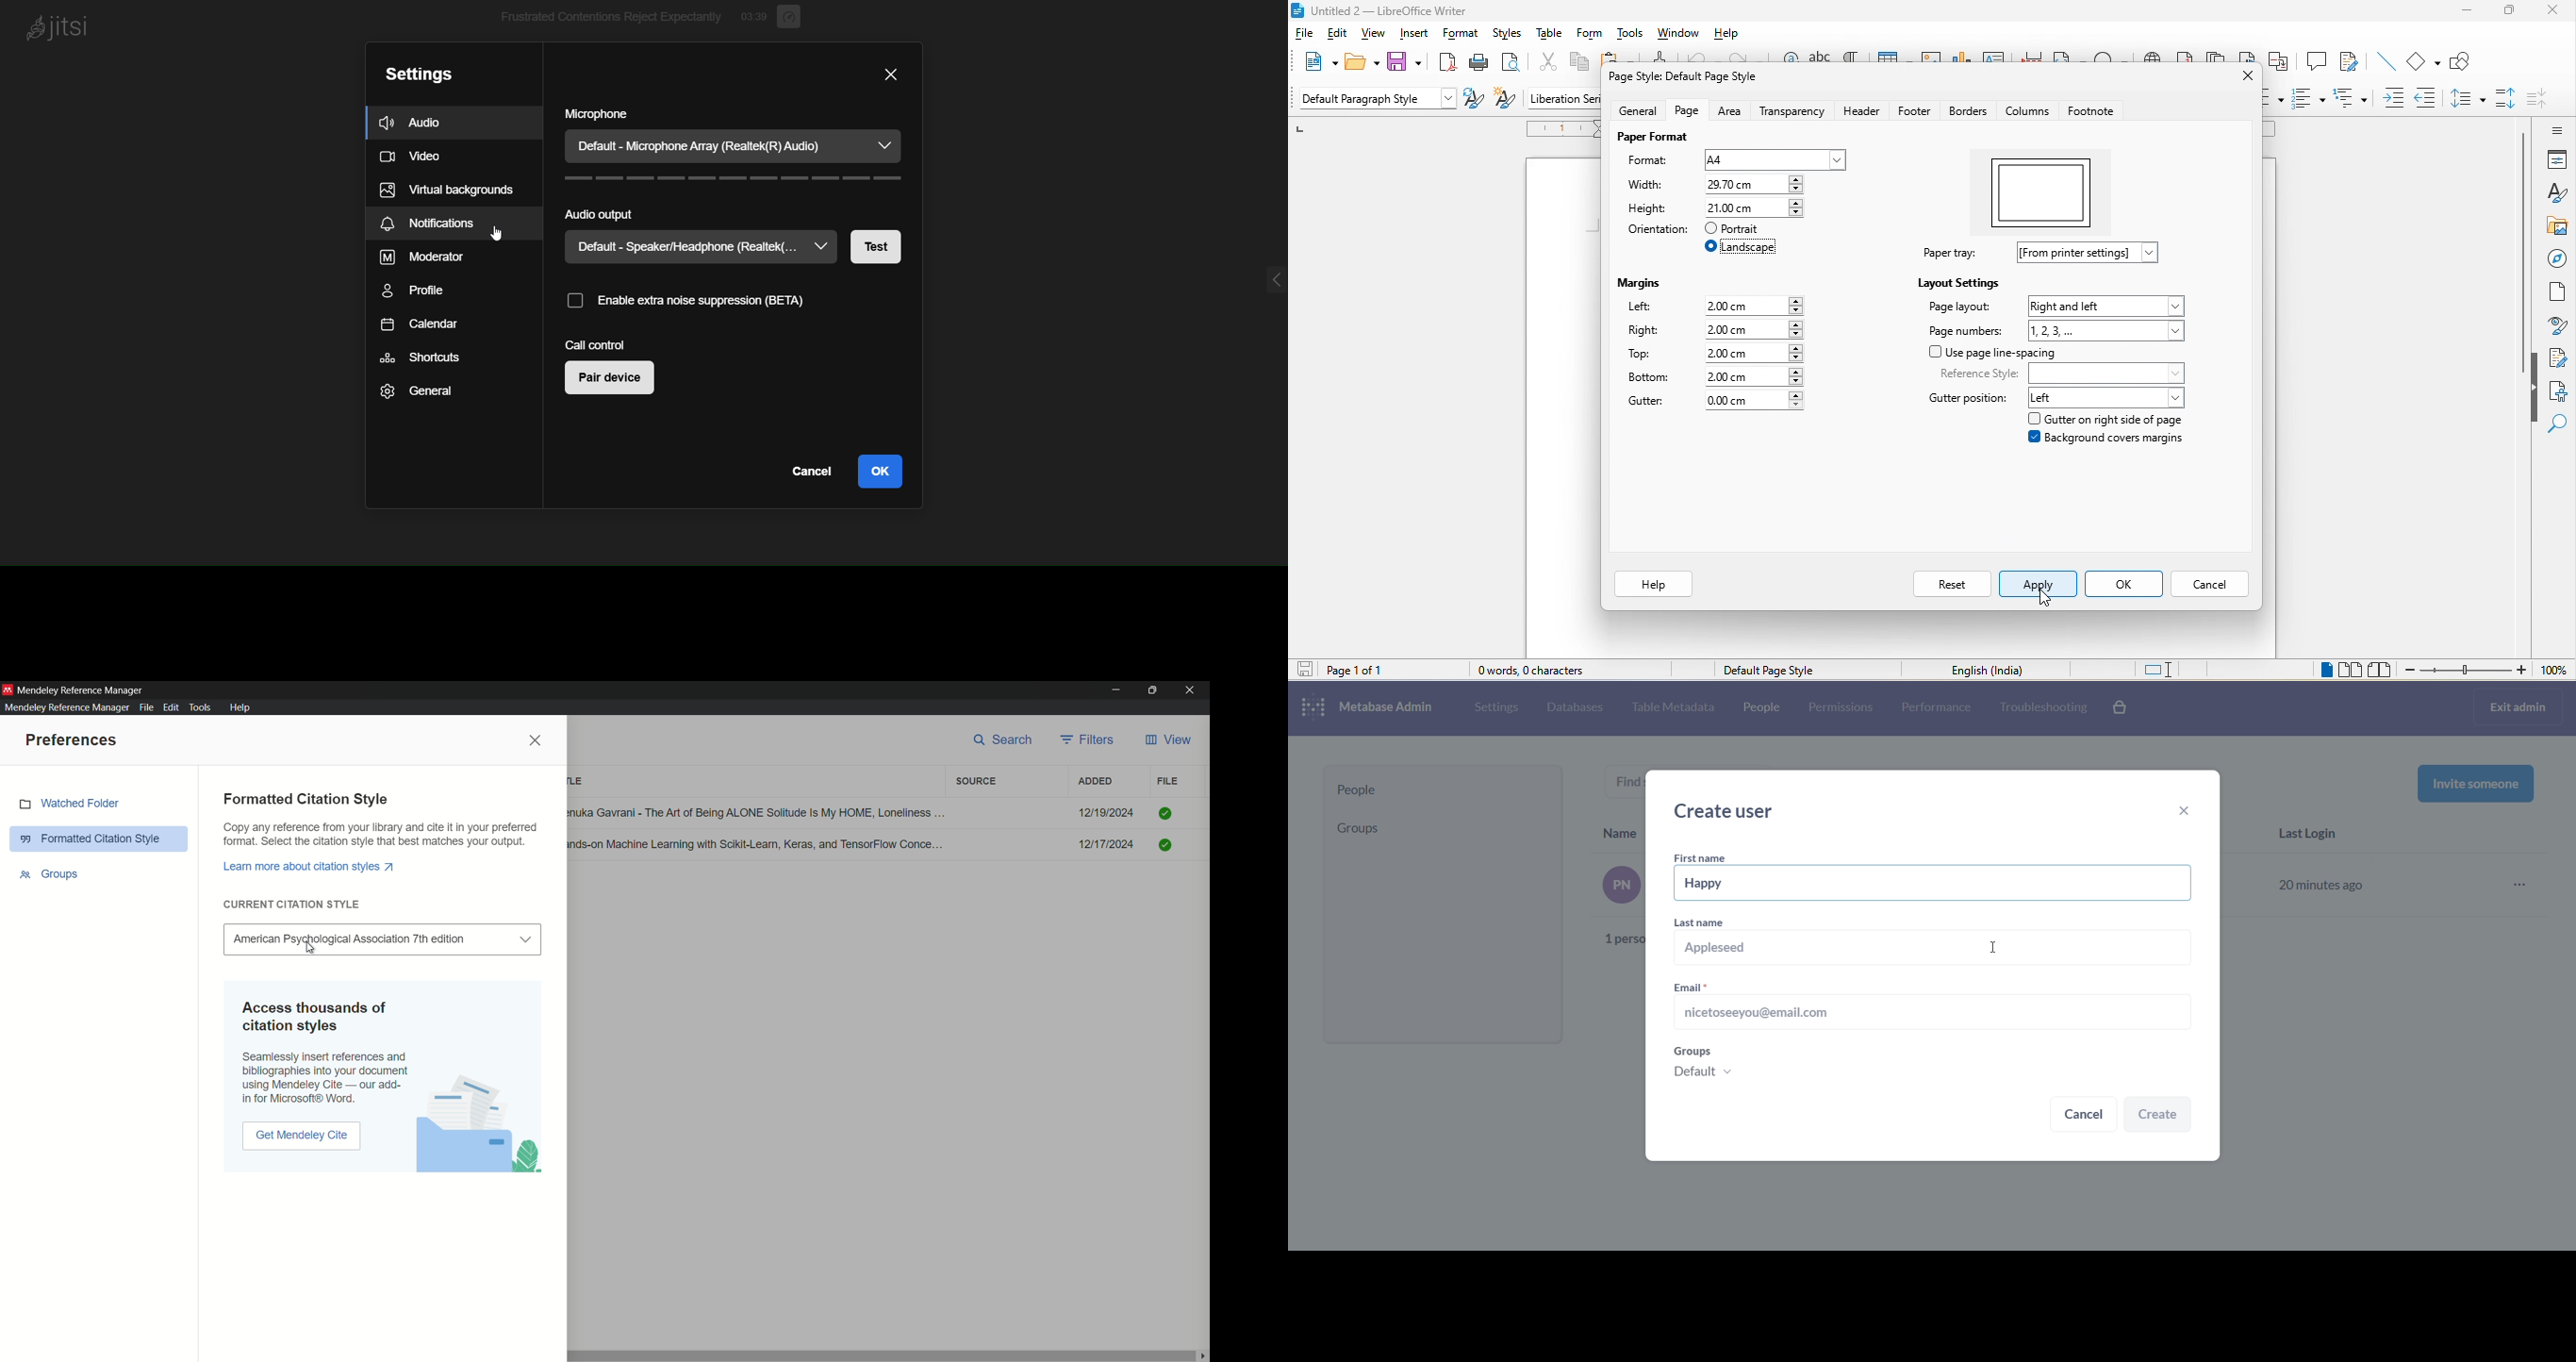 The height and width of the screenshot is (1372, 2576). What do you see at coordinates (1640, 284) in the screenshot?
I see `margins` at bounding box center [1640, 284].